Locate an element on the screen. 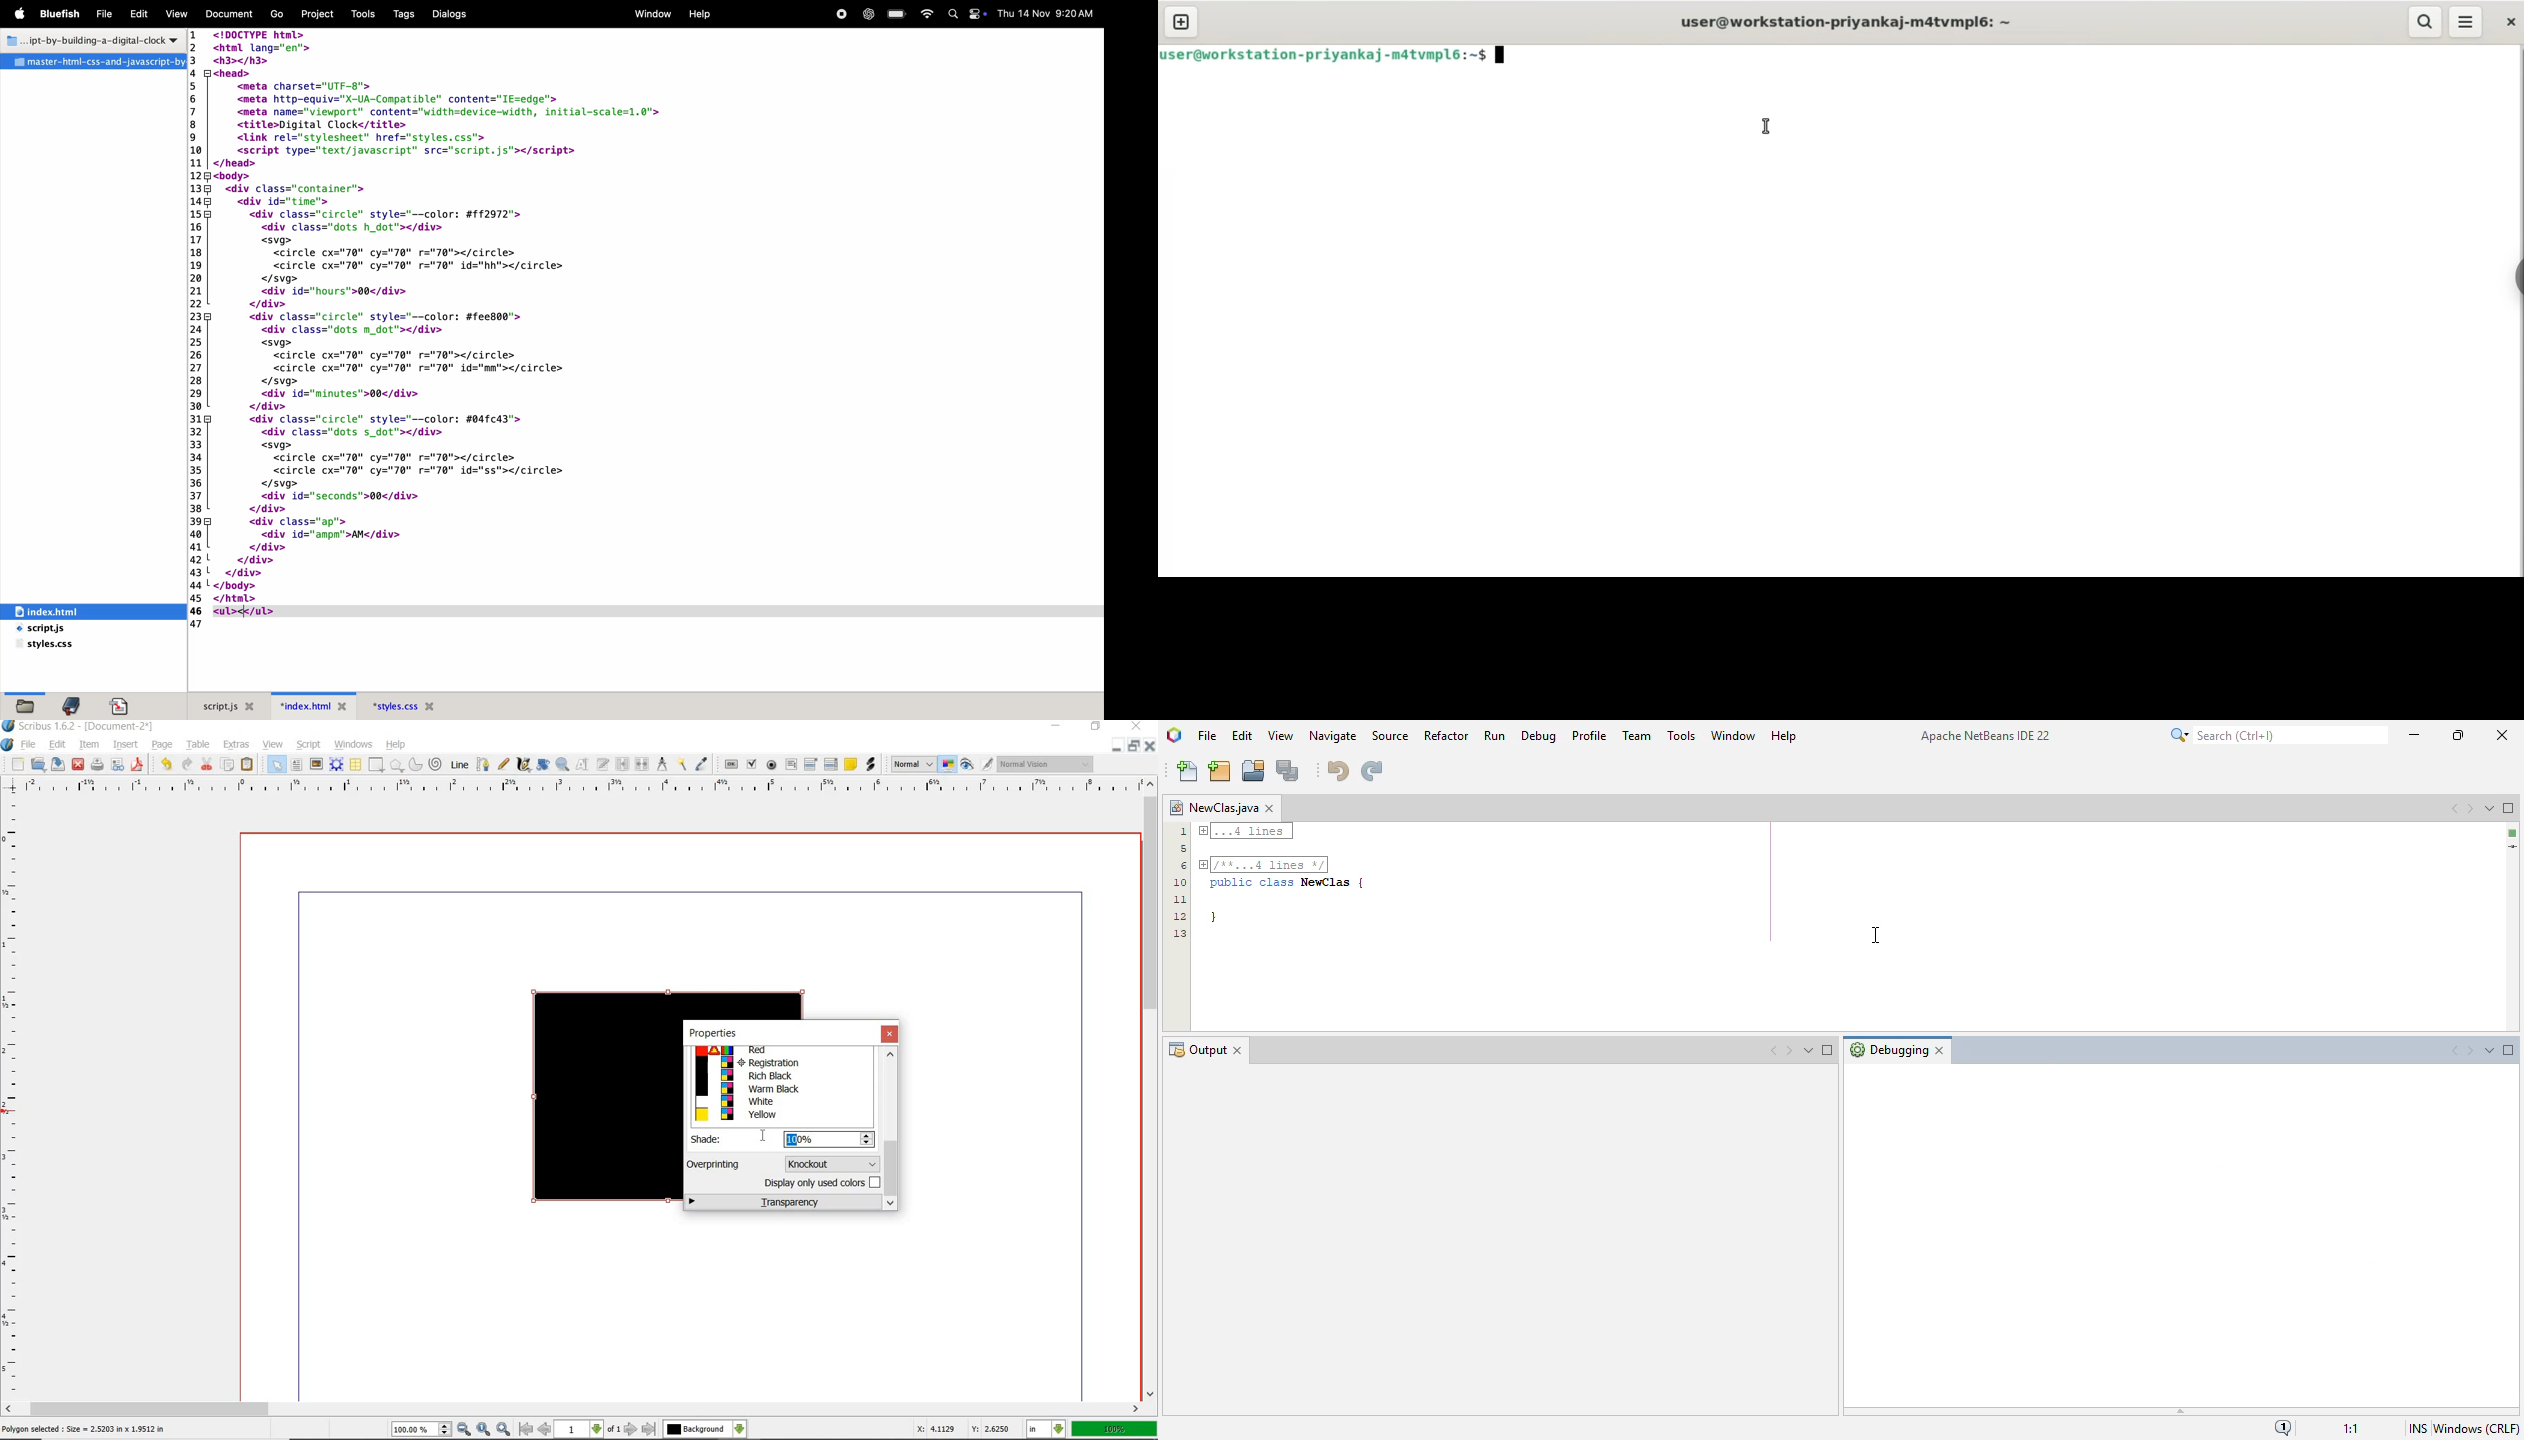 The height and width of the screenshot is (1456, 2548). pdf list box is located at coordinates (832, 763).